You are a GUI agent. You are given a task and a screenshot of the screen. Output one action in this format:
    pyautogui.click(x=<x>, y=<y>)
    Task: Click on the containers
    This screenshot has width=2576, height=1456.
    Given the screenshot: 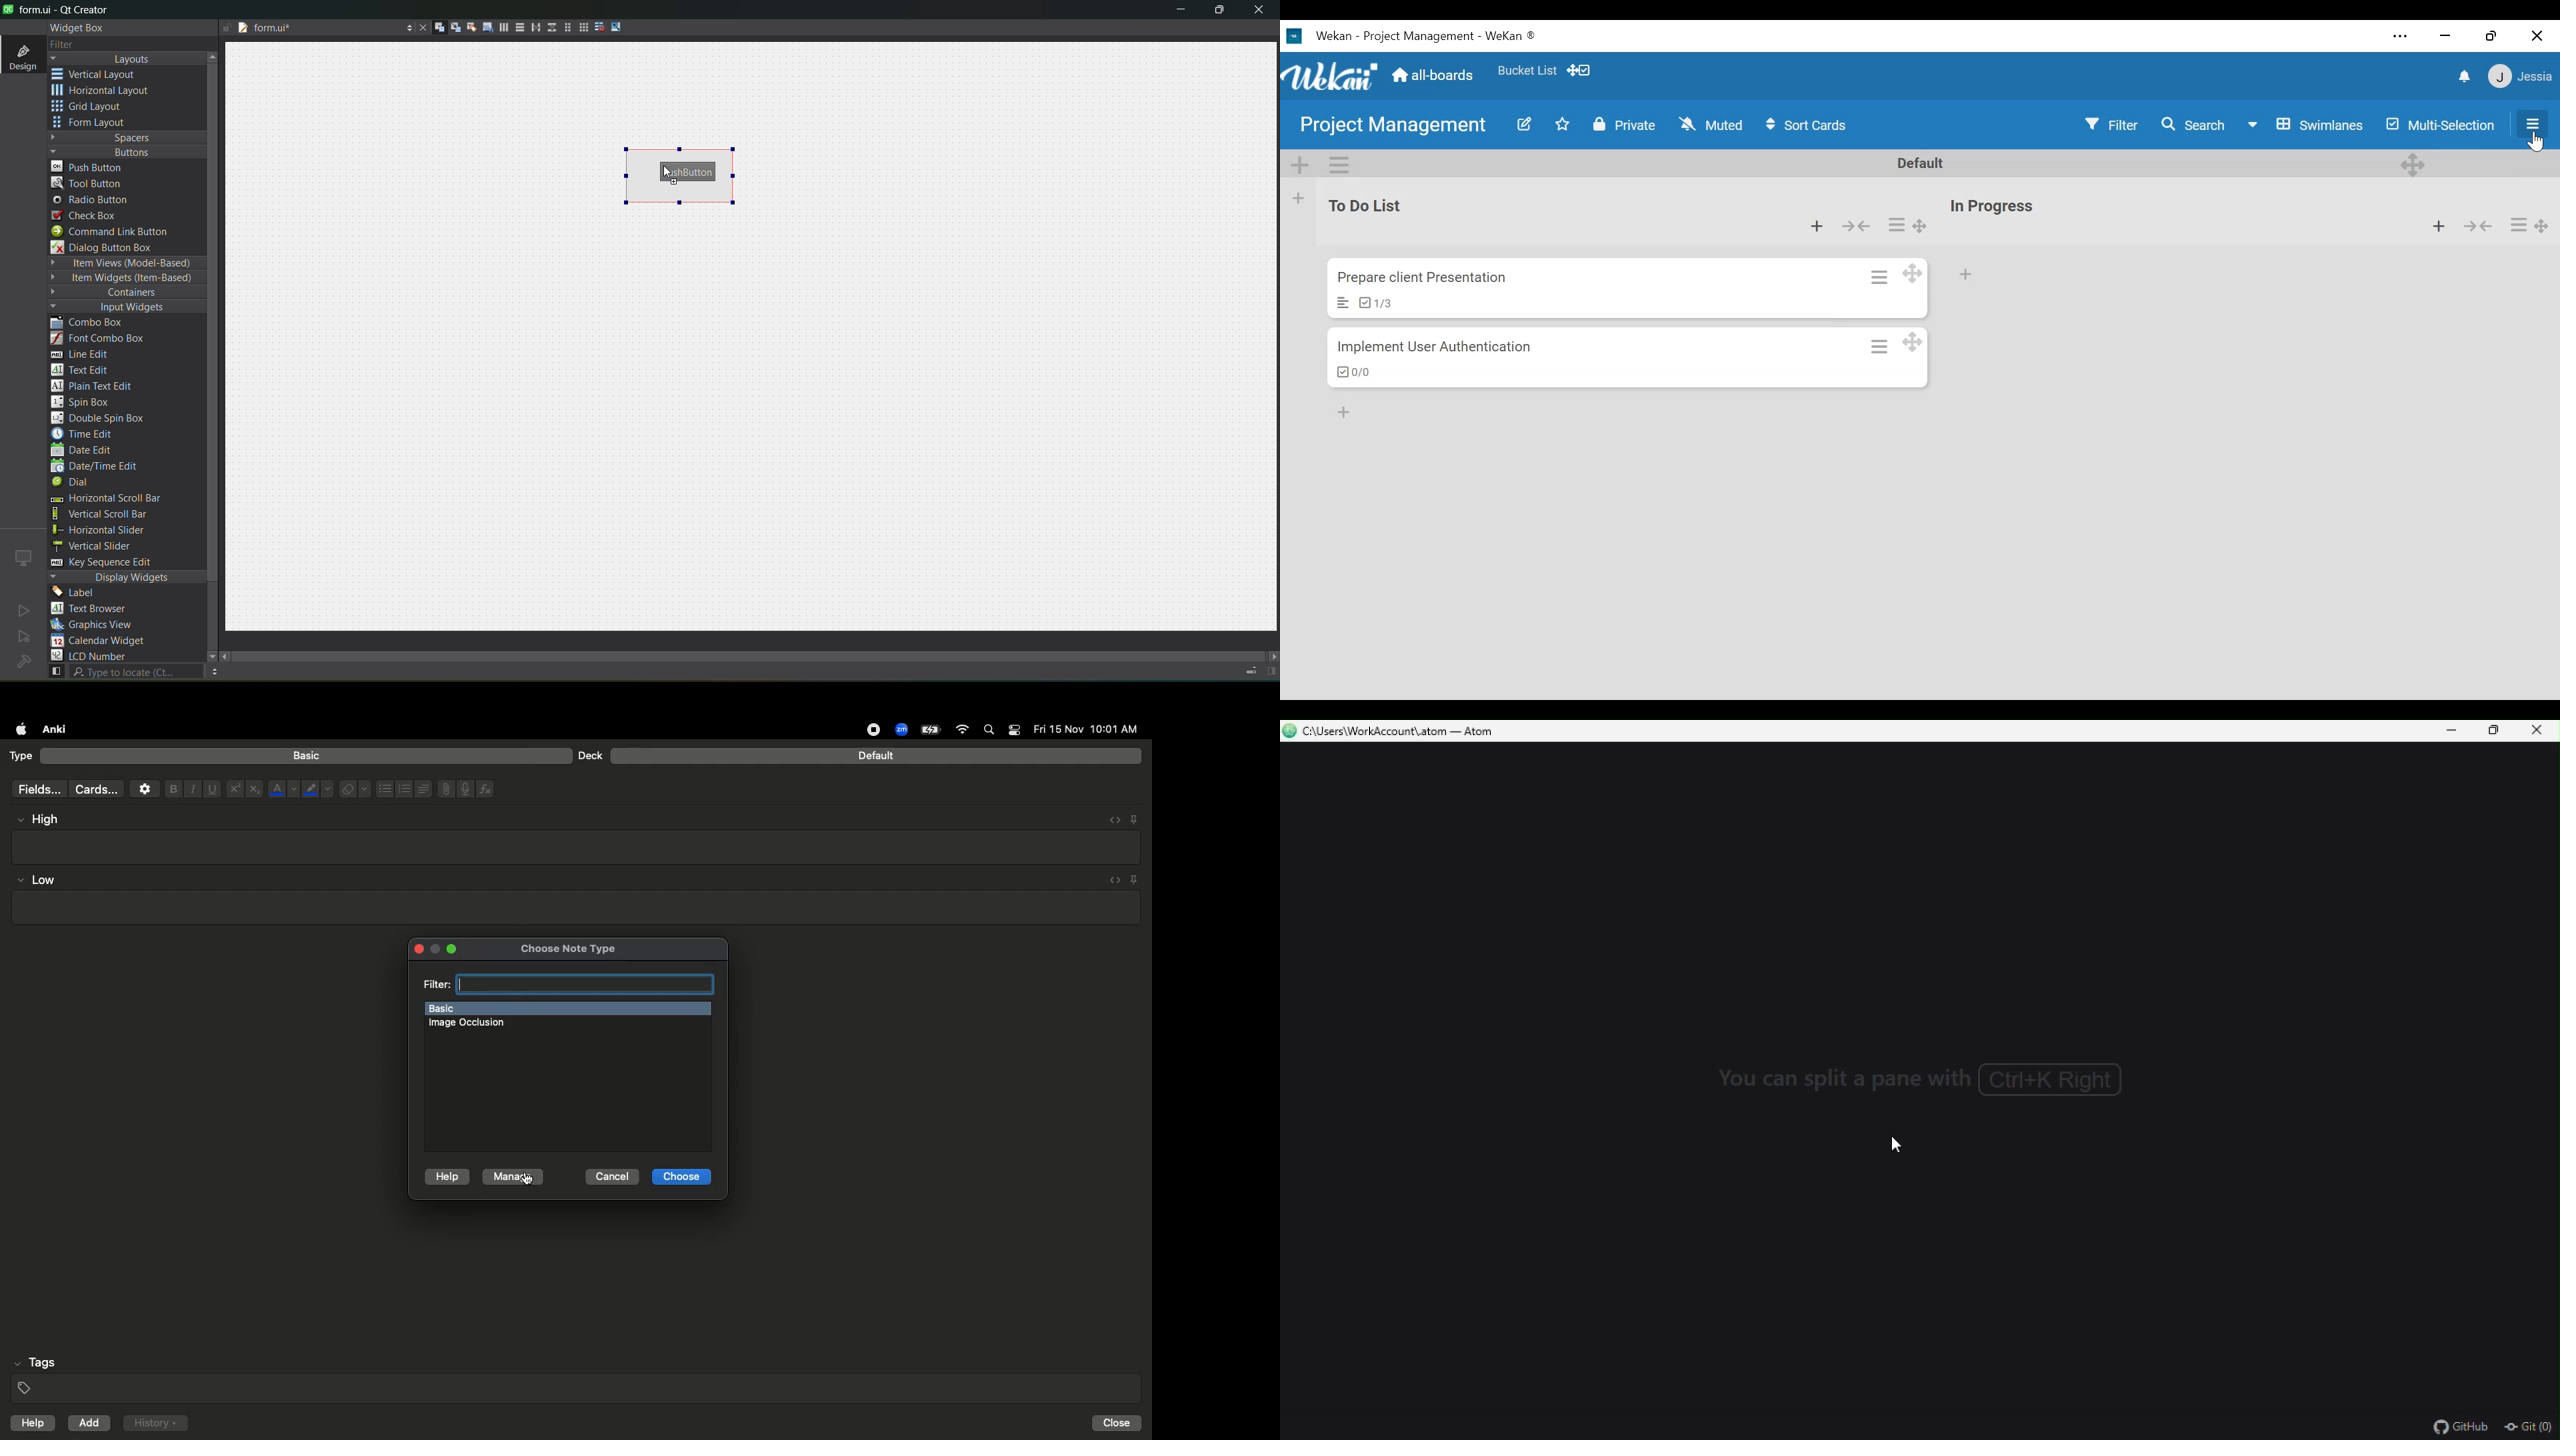 What is the action you would take?
    pyautogui.click(x=120, y=293)
    